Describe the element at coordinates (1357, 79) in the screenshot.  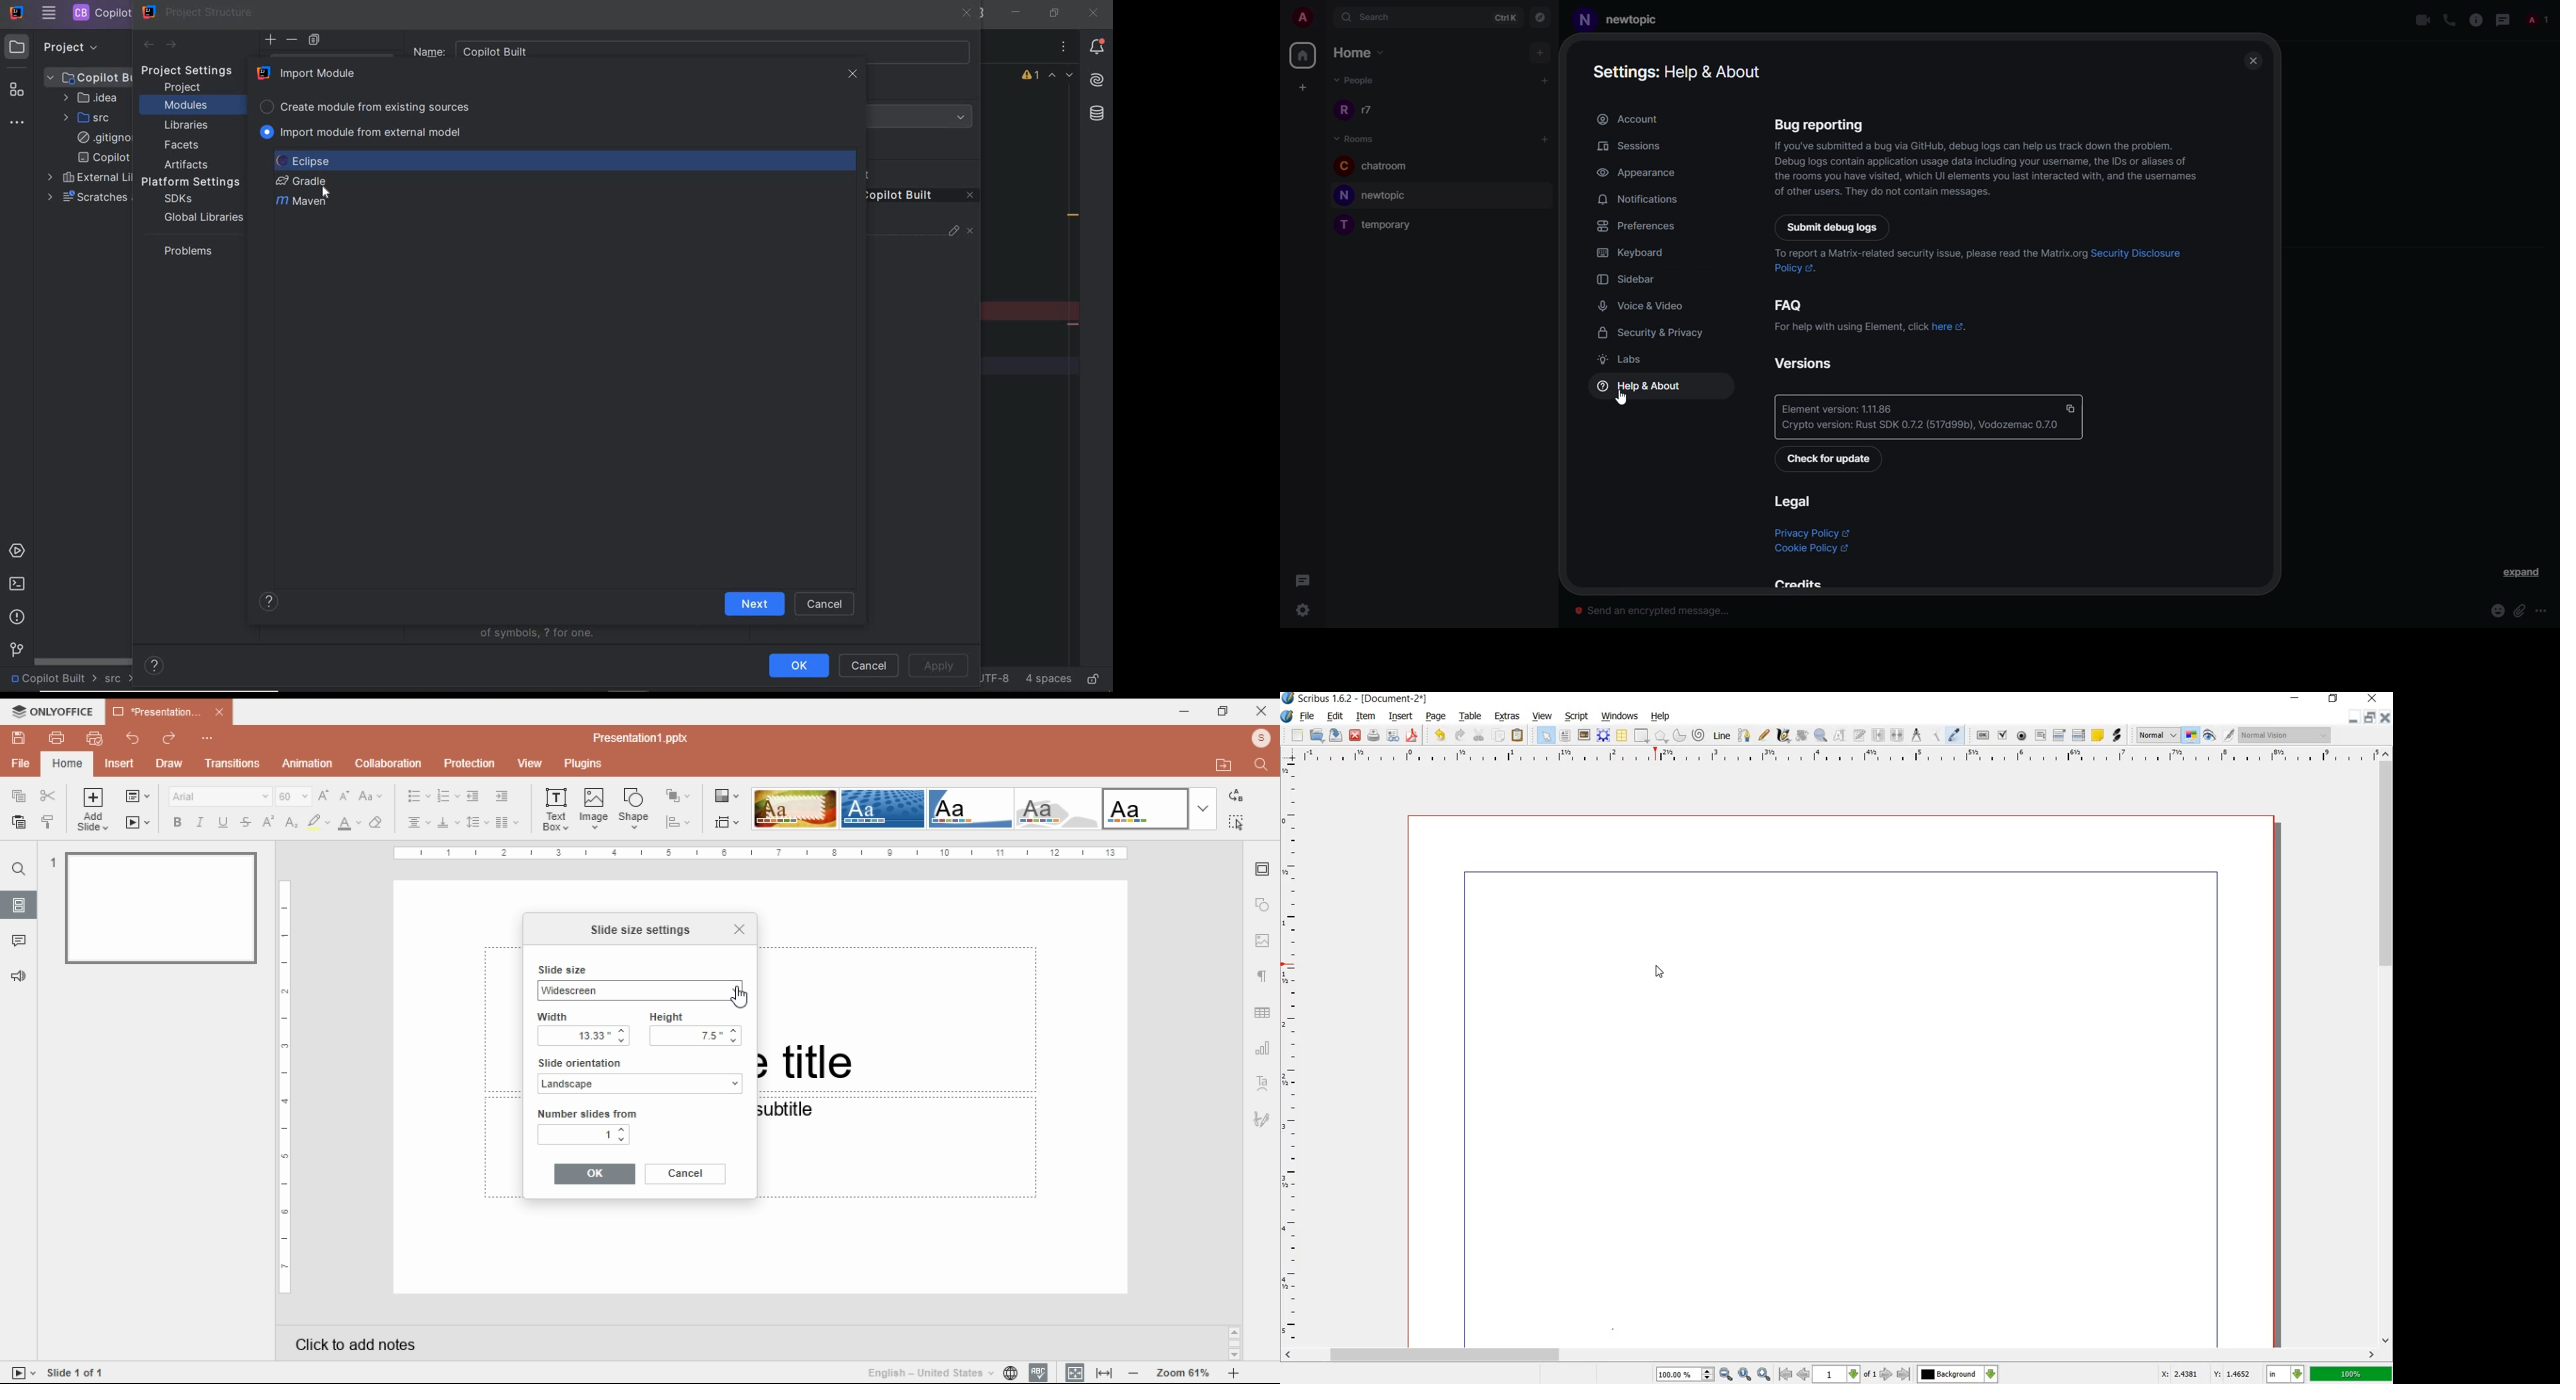
I see `people` at that location.